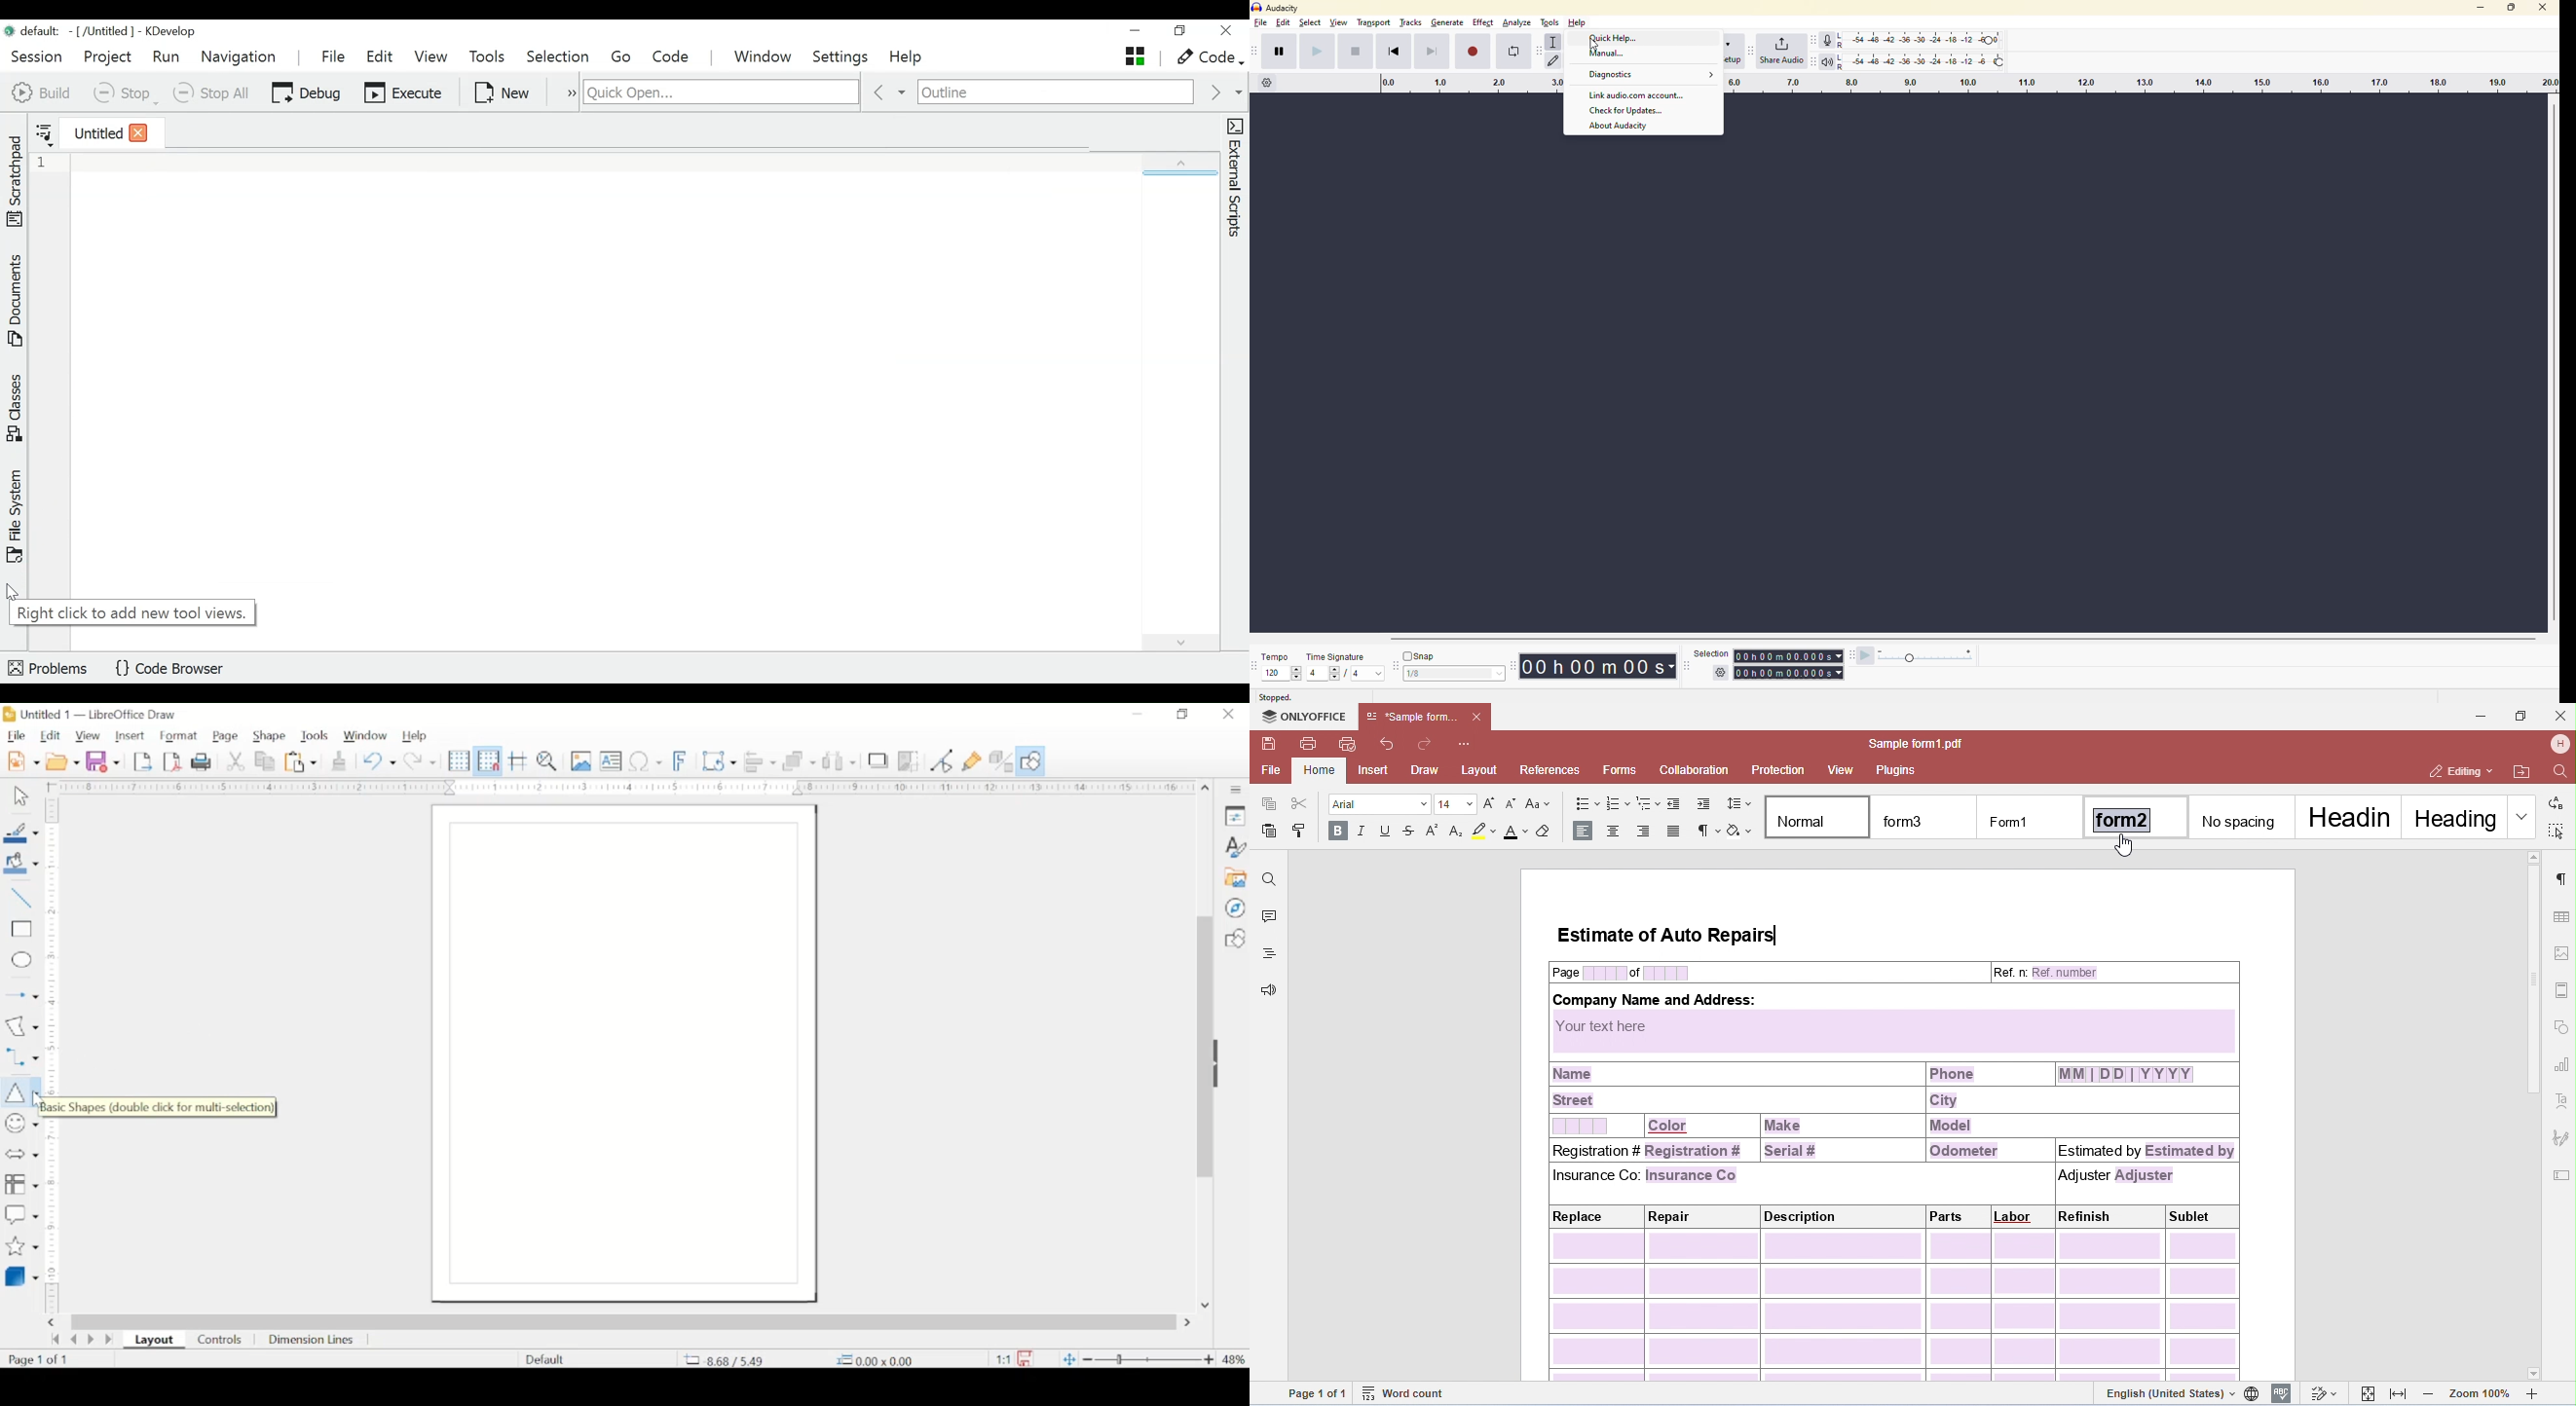 The height and width of the screenshot is (1428, 2576). I want to click on audio setup, so click(1735, 53).